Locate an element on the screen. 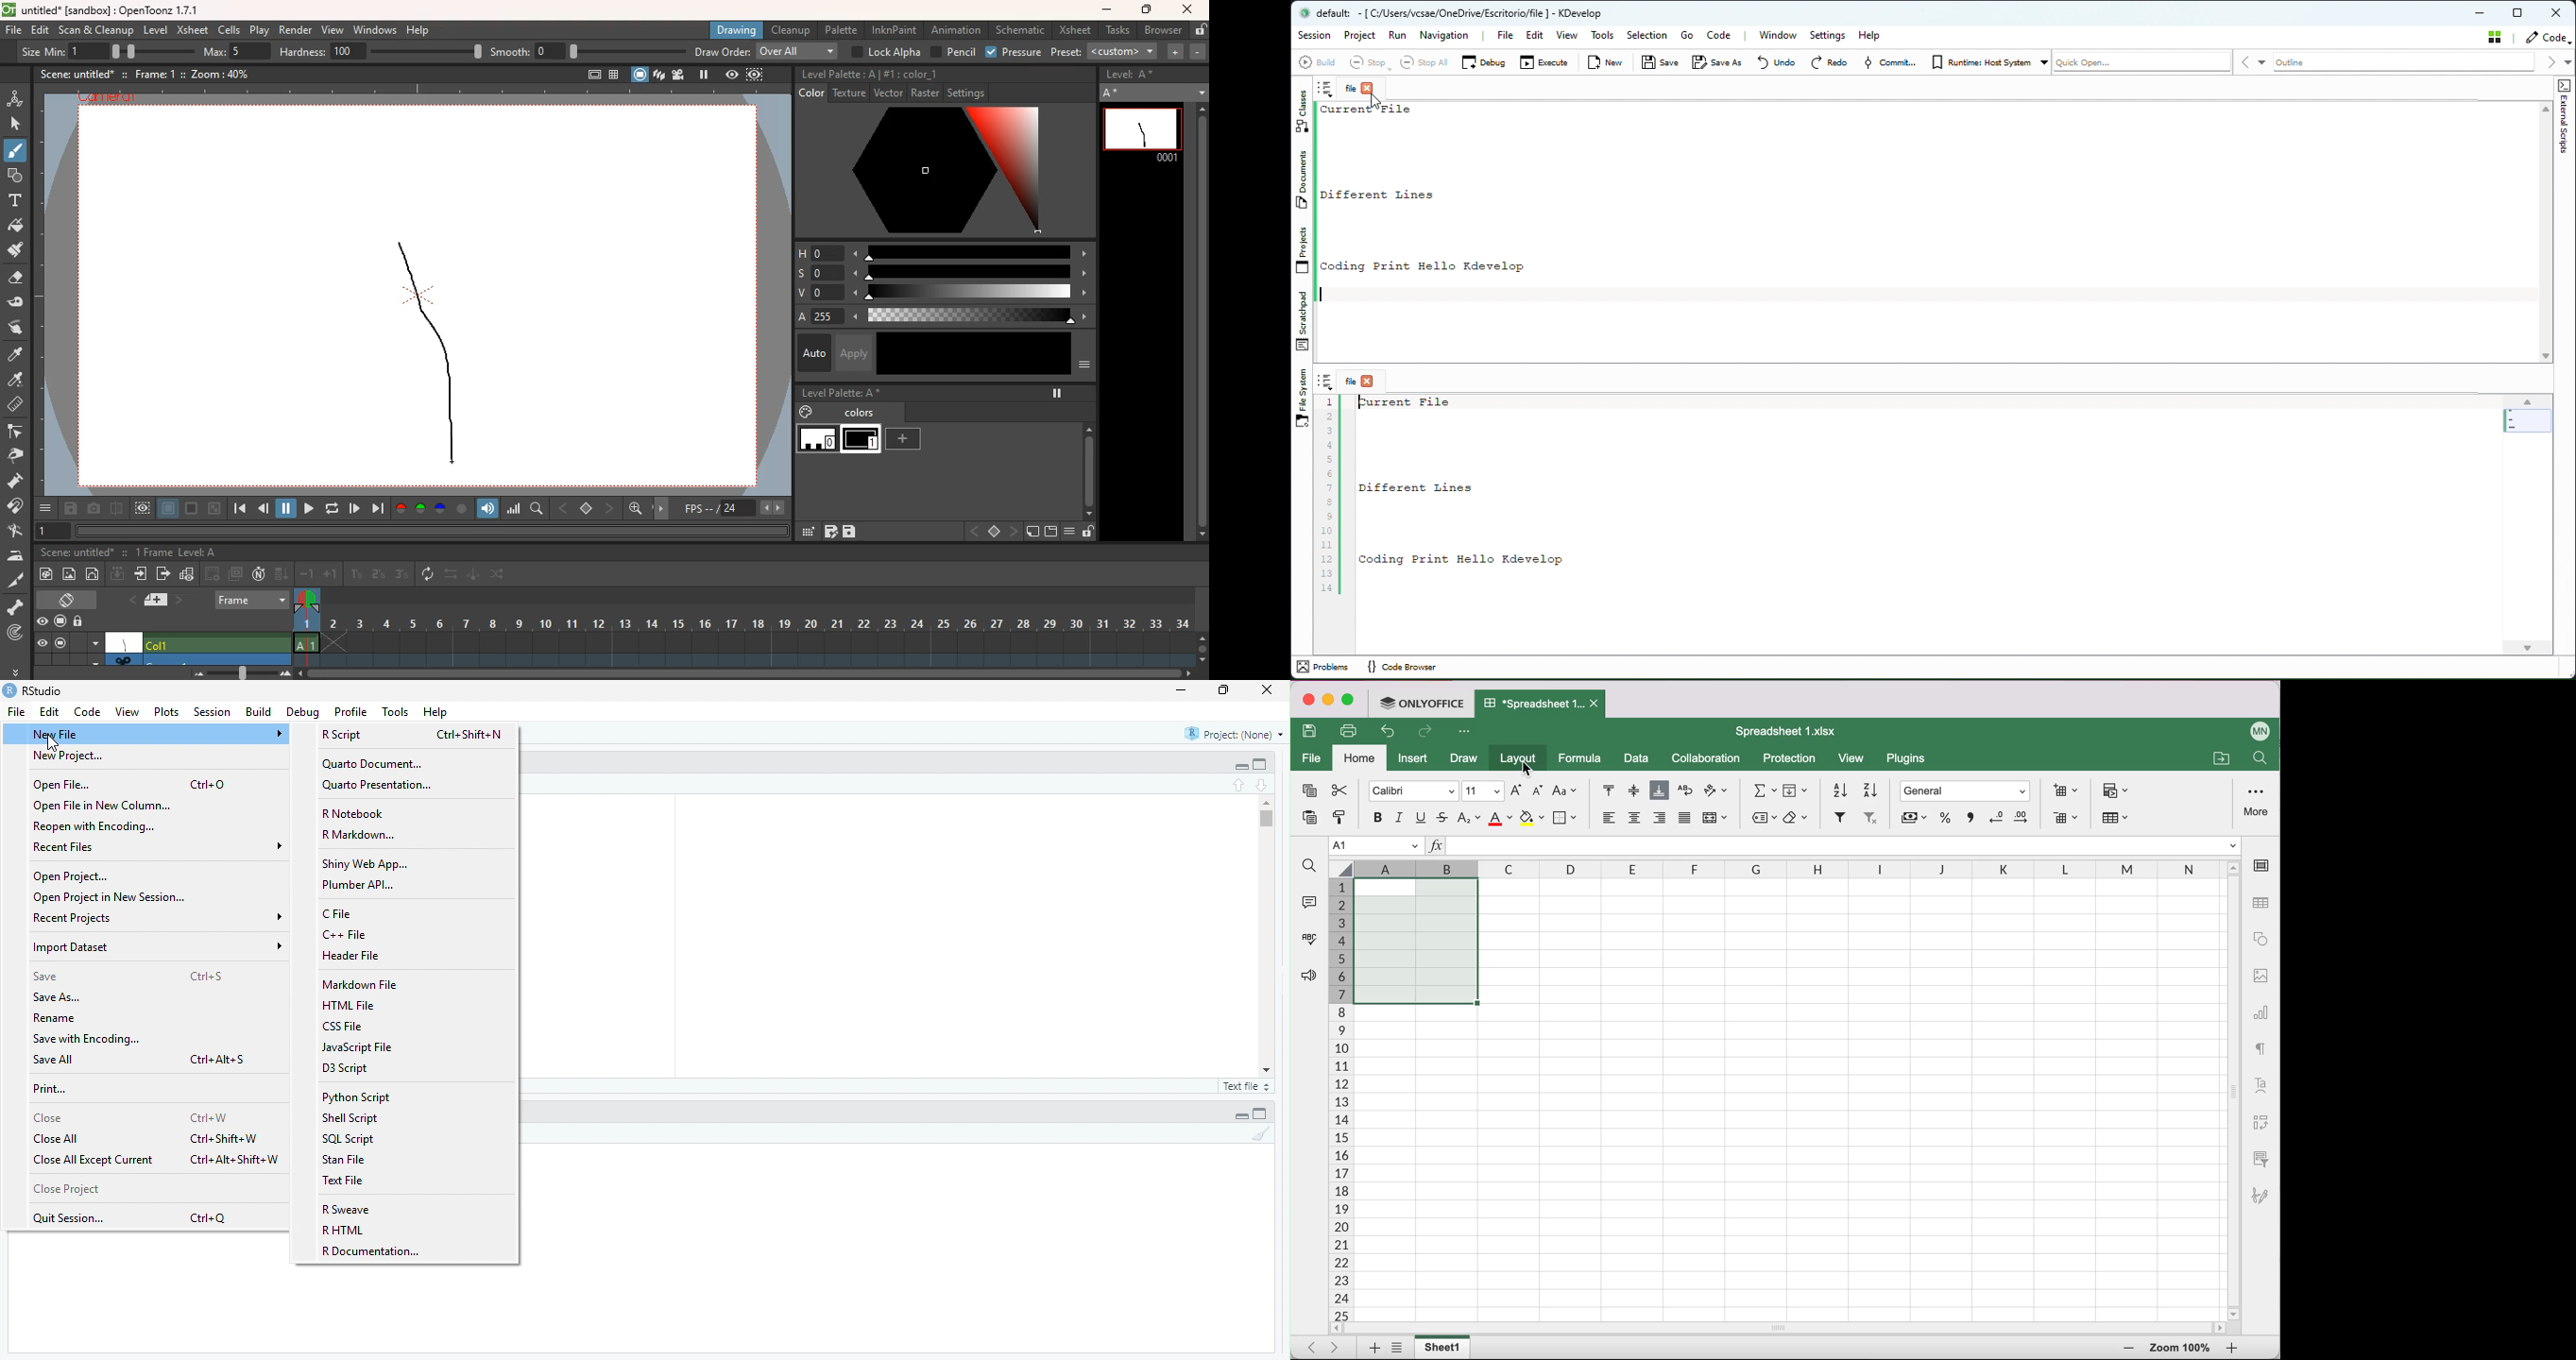 This screenshot has width=2576, height=1372. pivot table is located at coordinates (2259, 1123).